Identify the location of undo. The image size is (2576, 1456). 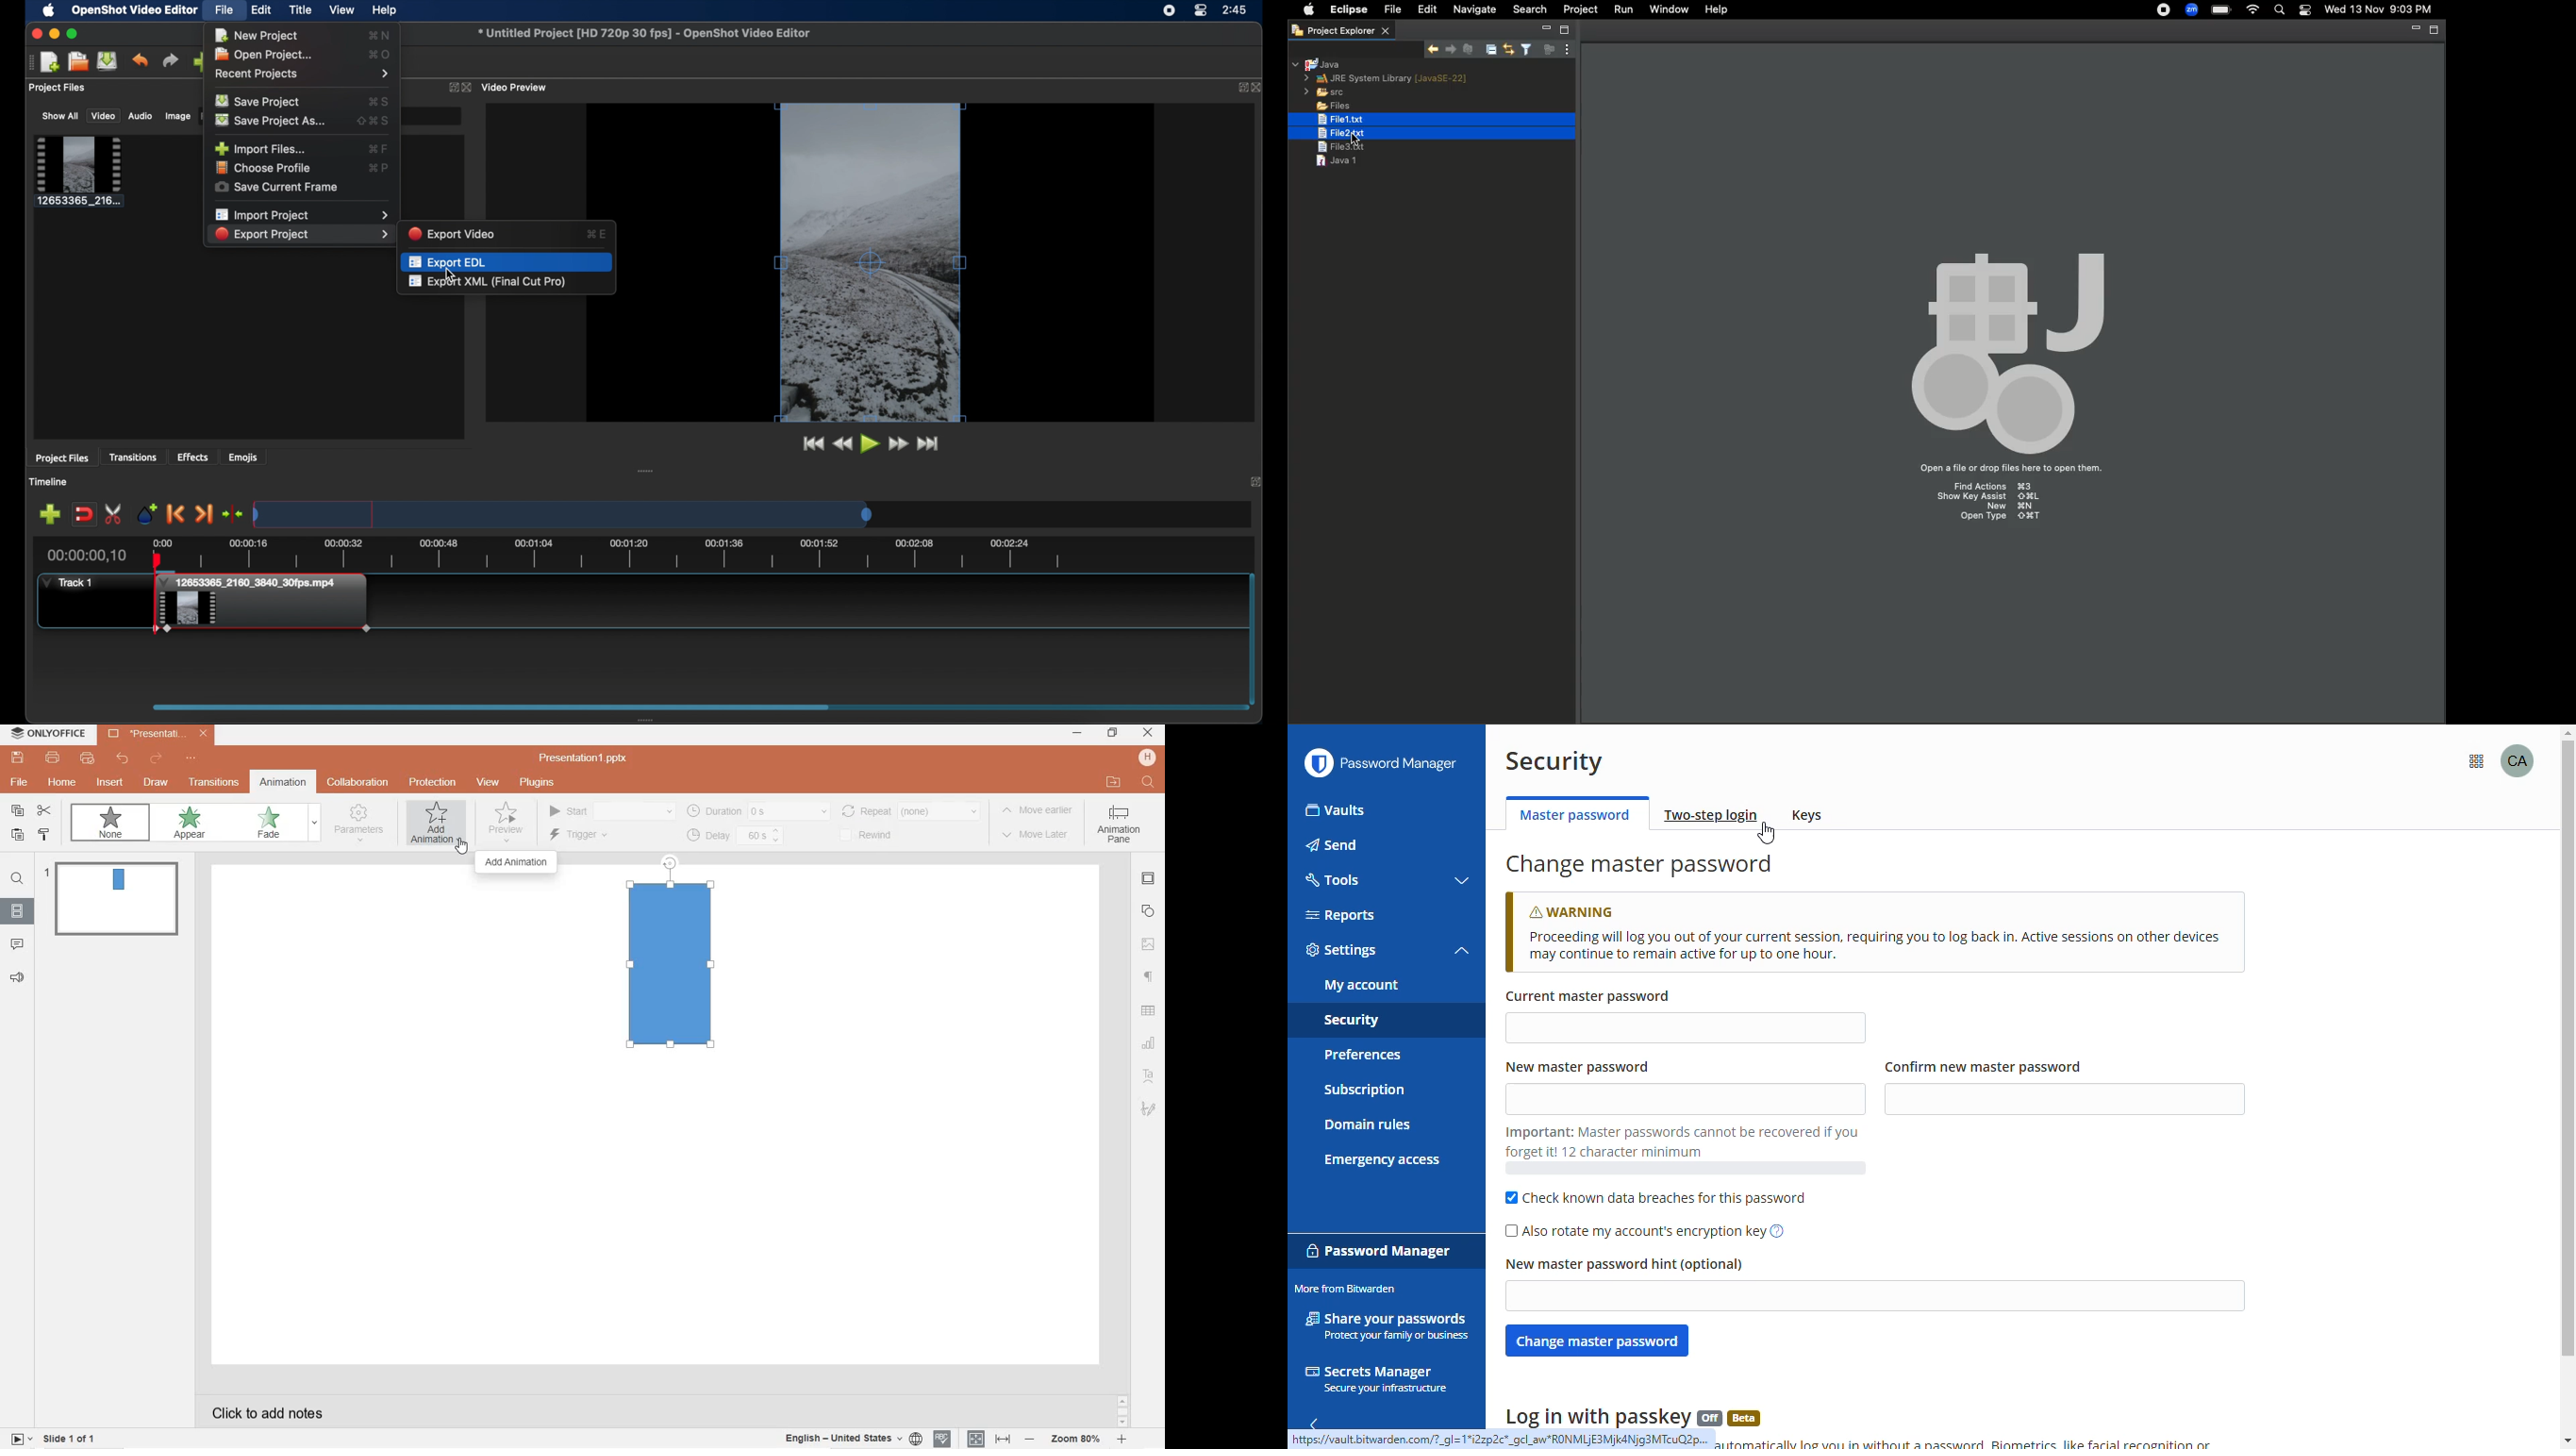
(123, 759).